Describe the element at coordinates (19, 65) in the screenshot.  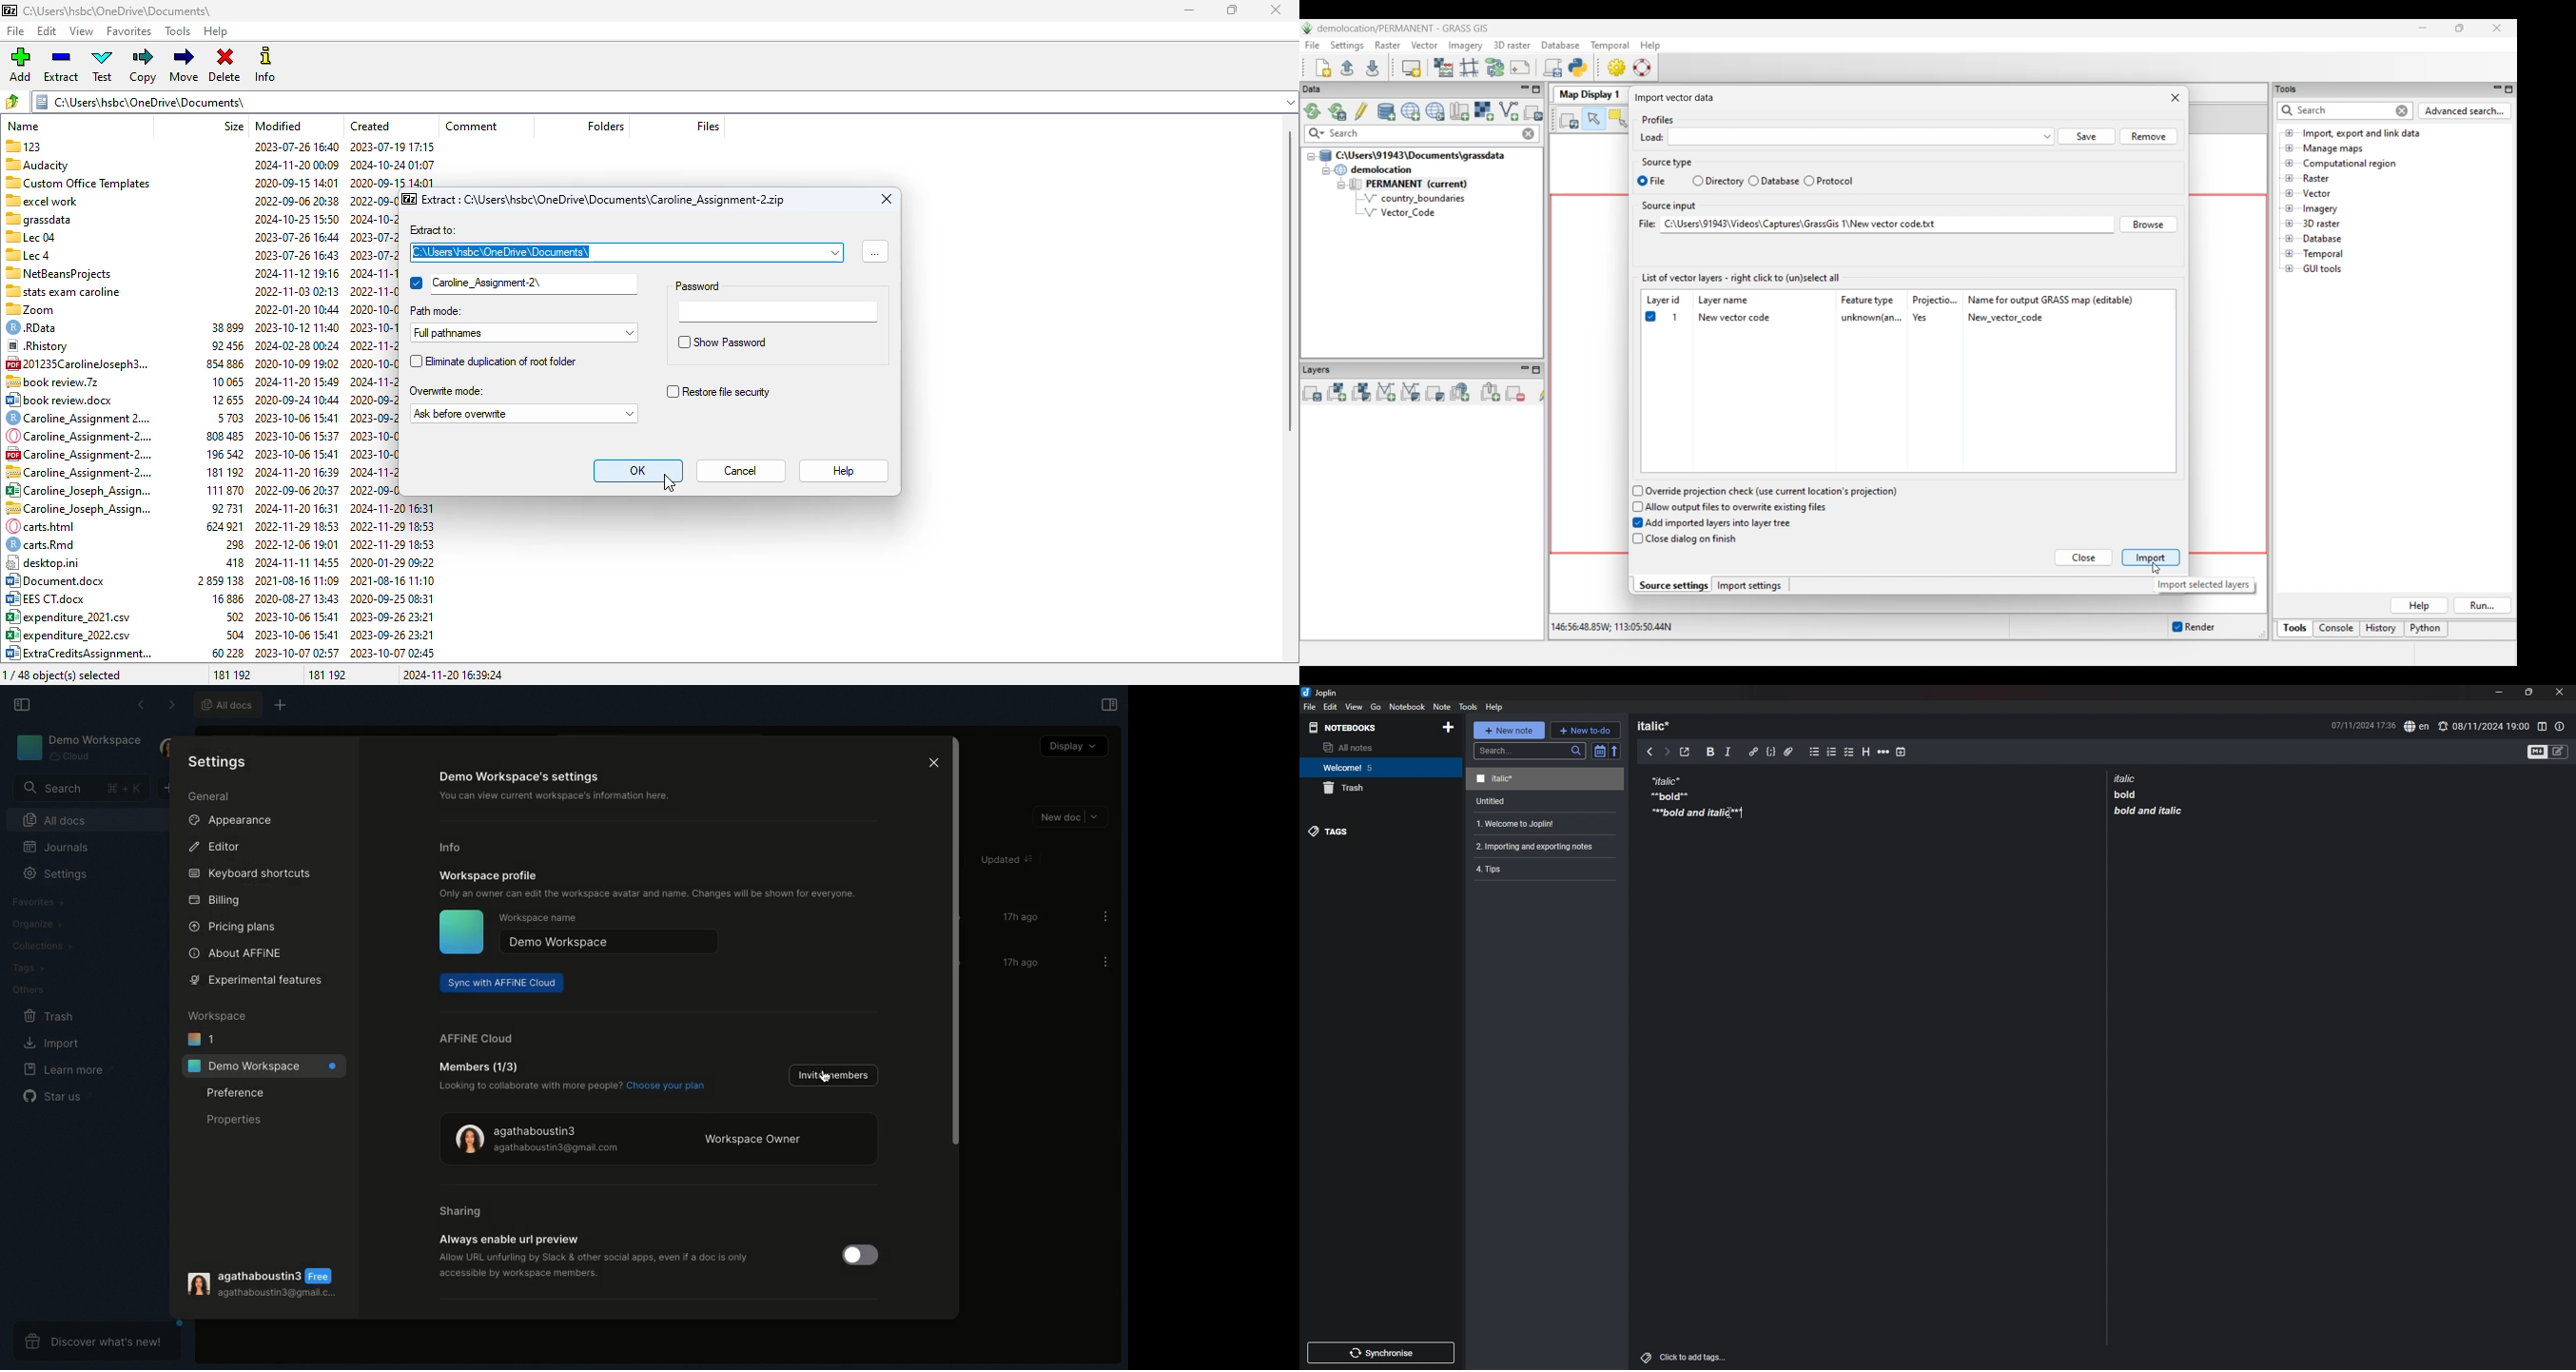
I see `add` at that location.